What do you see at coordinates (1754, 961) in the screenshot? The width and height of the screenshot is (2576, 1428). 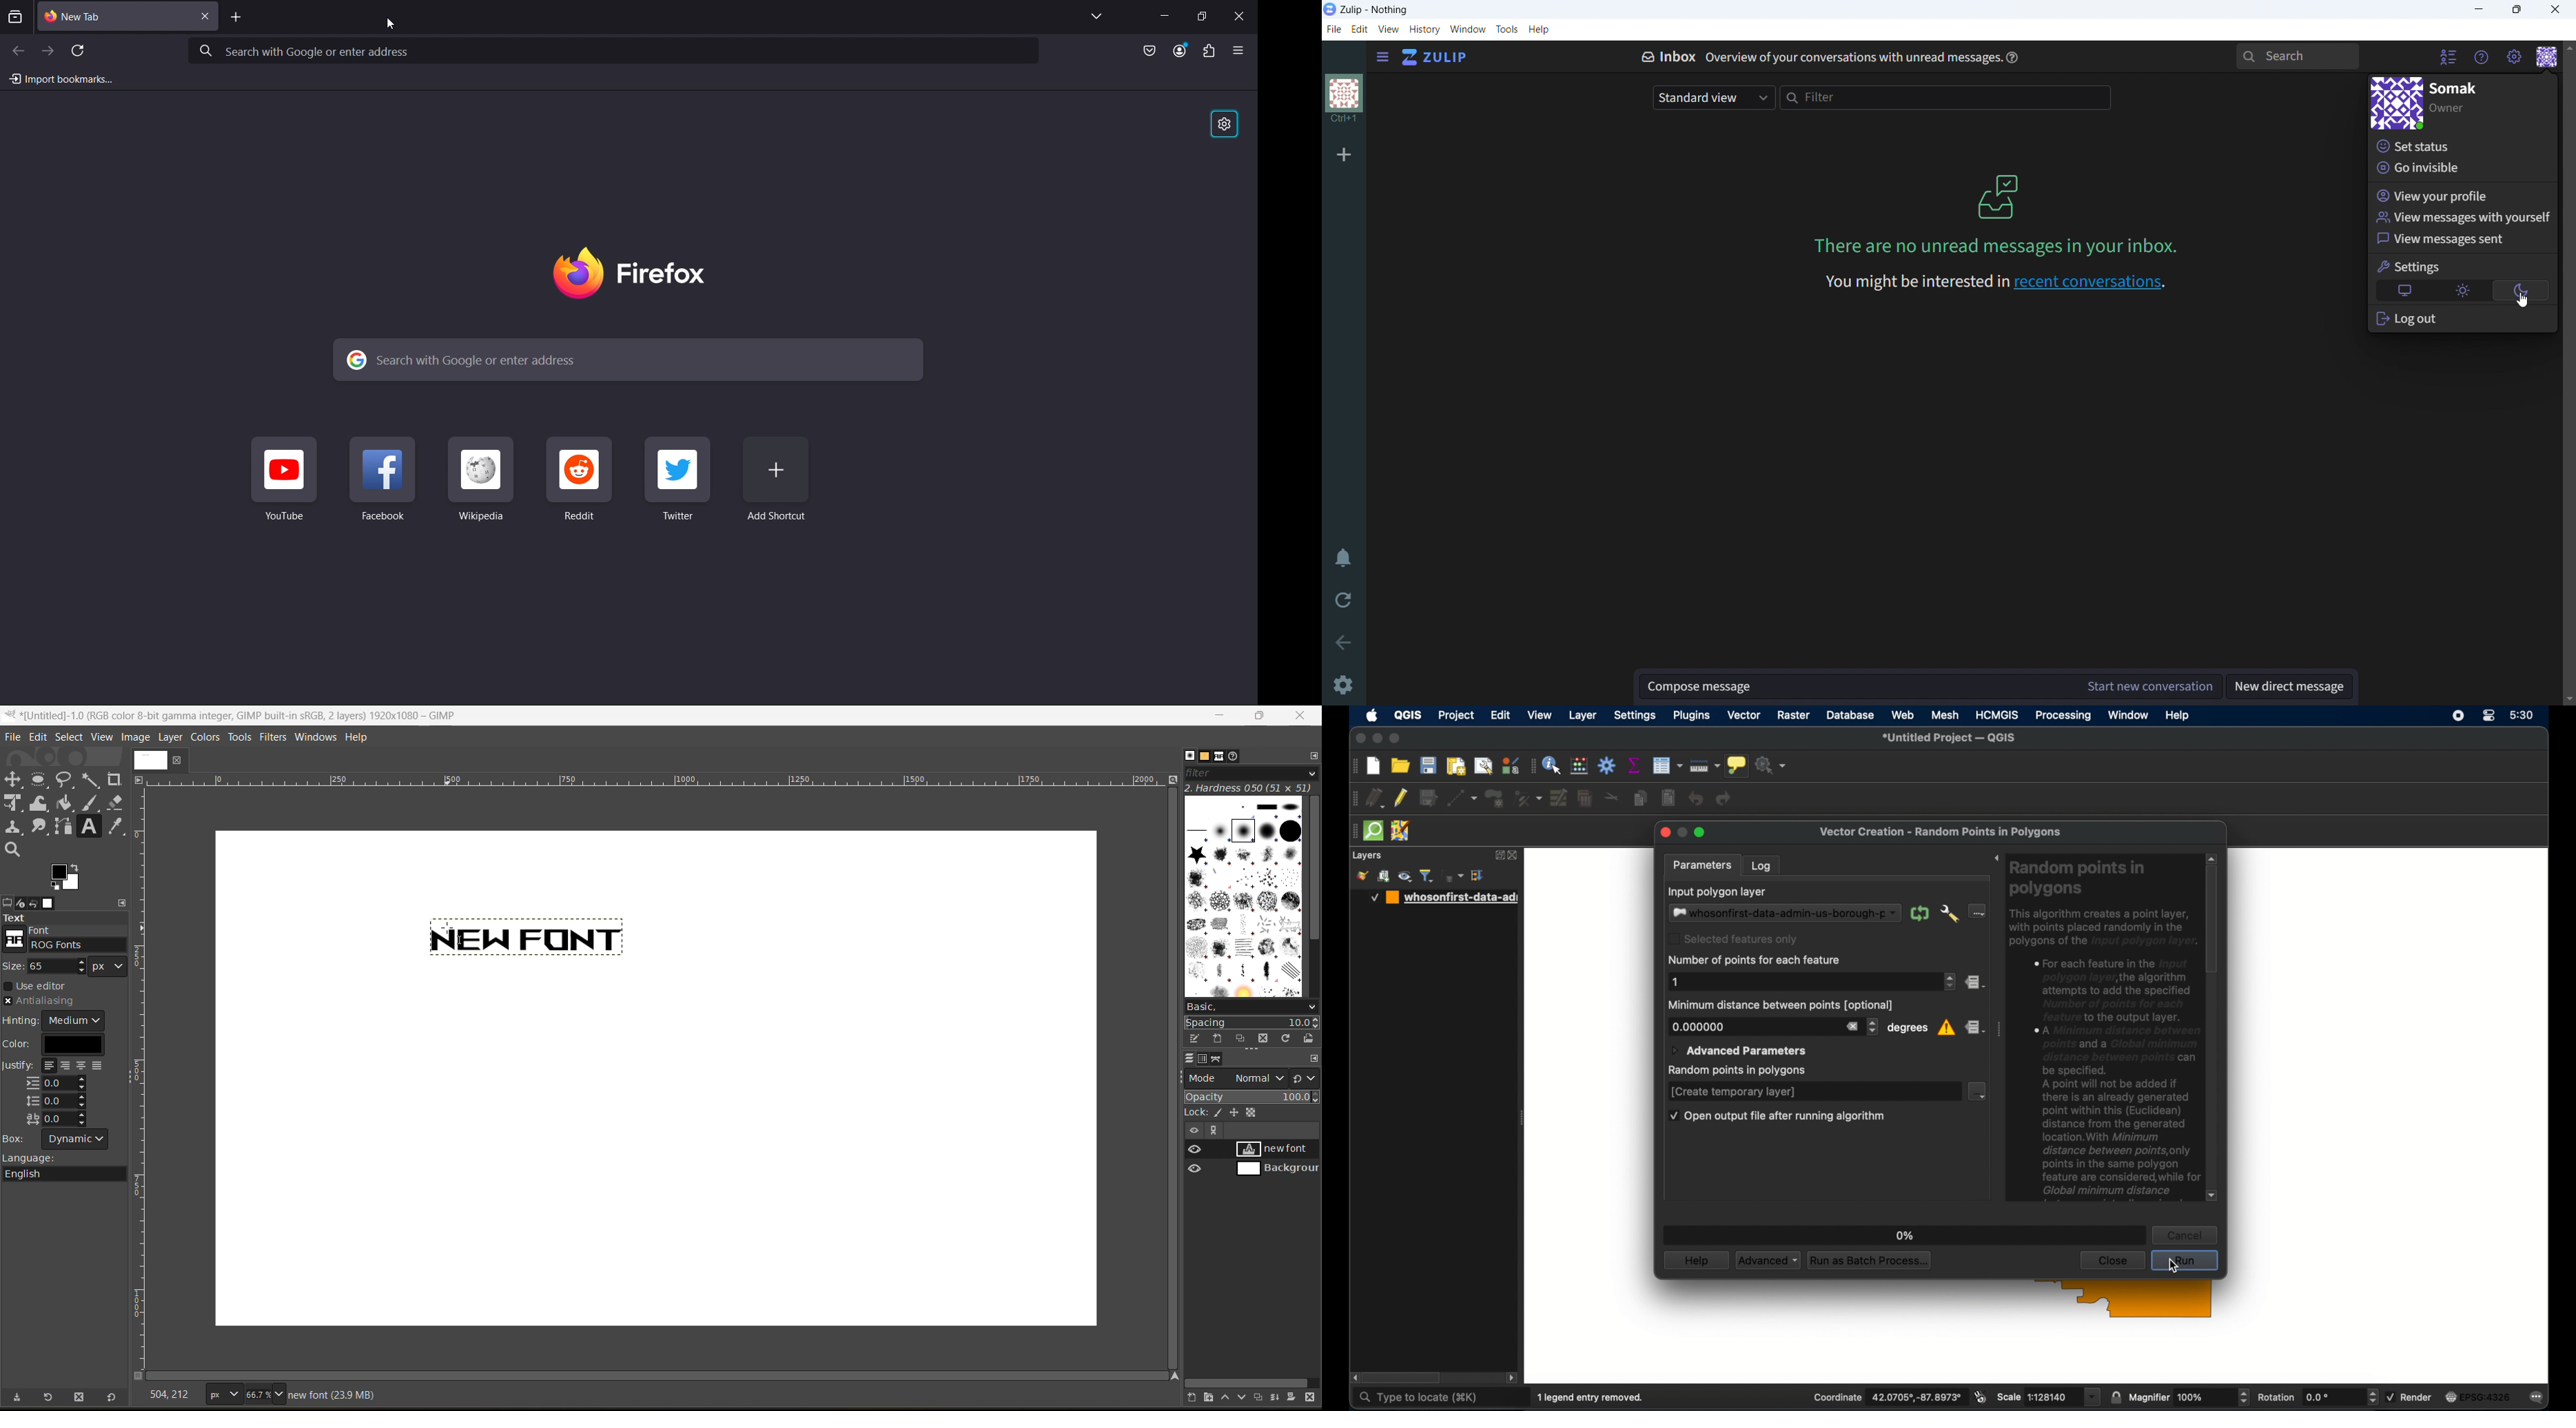 I see `number of  points for each feature` at bounding box center [1754, 961].